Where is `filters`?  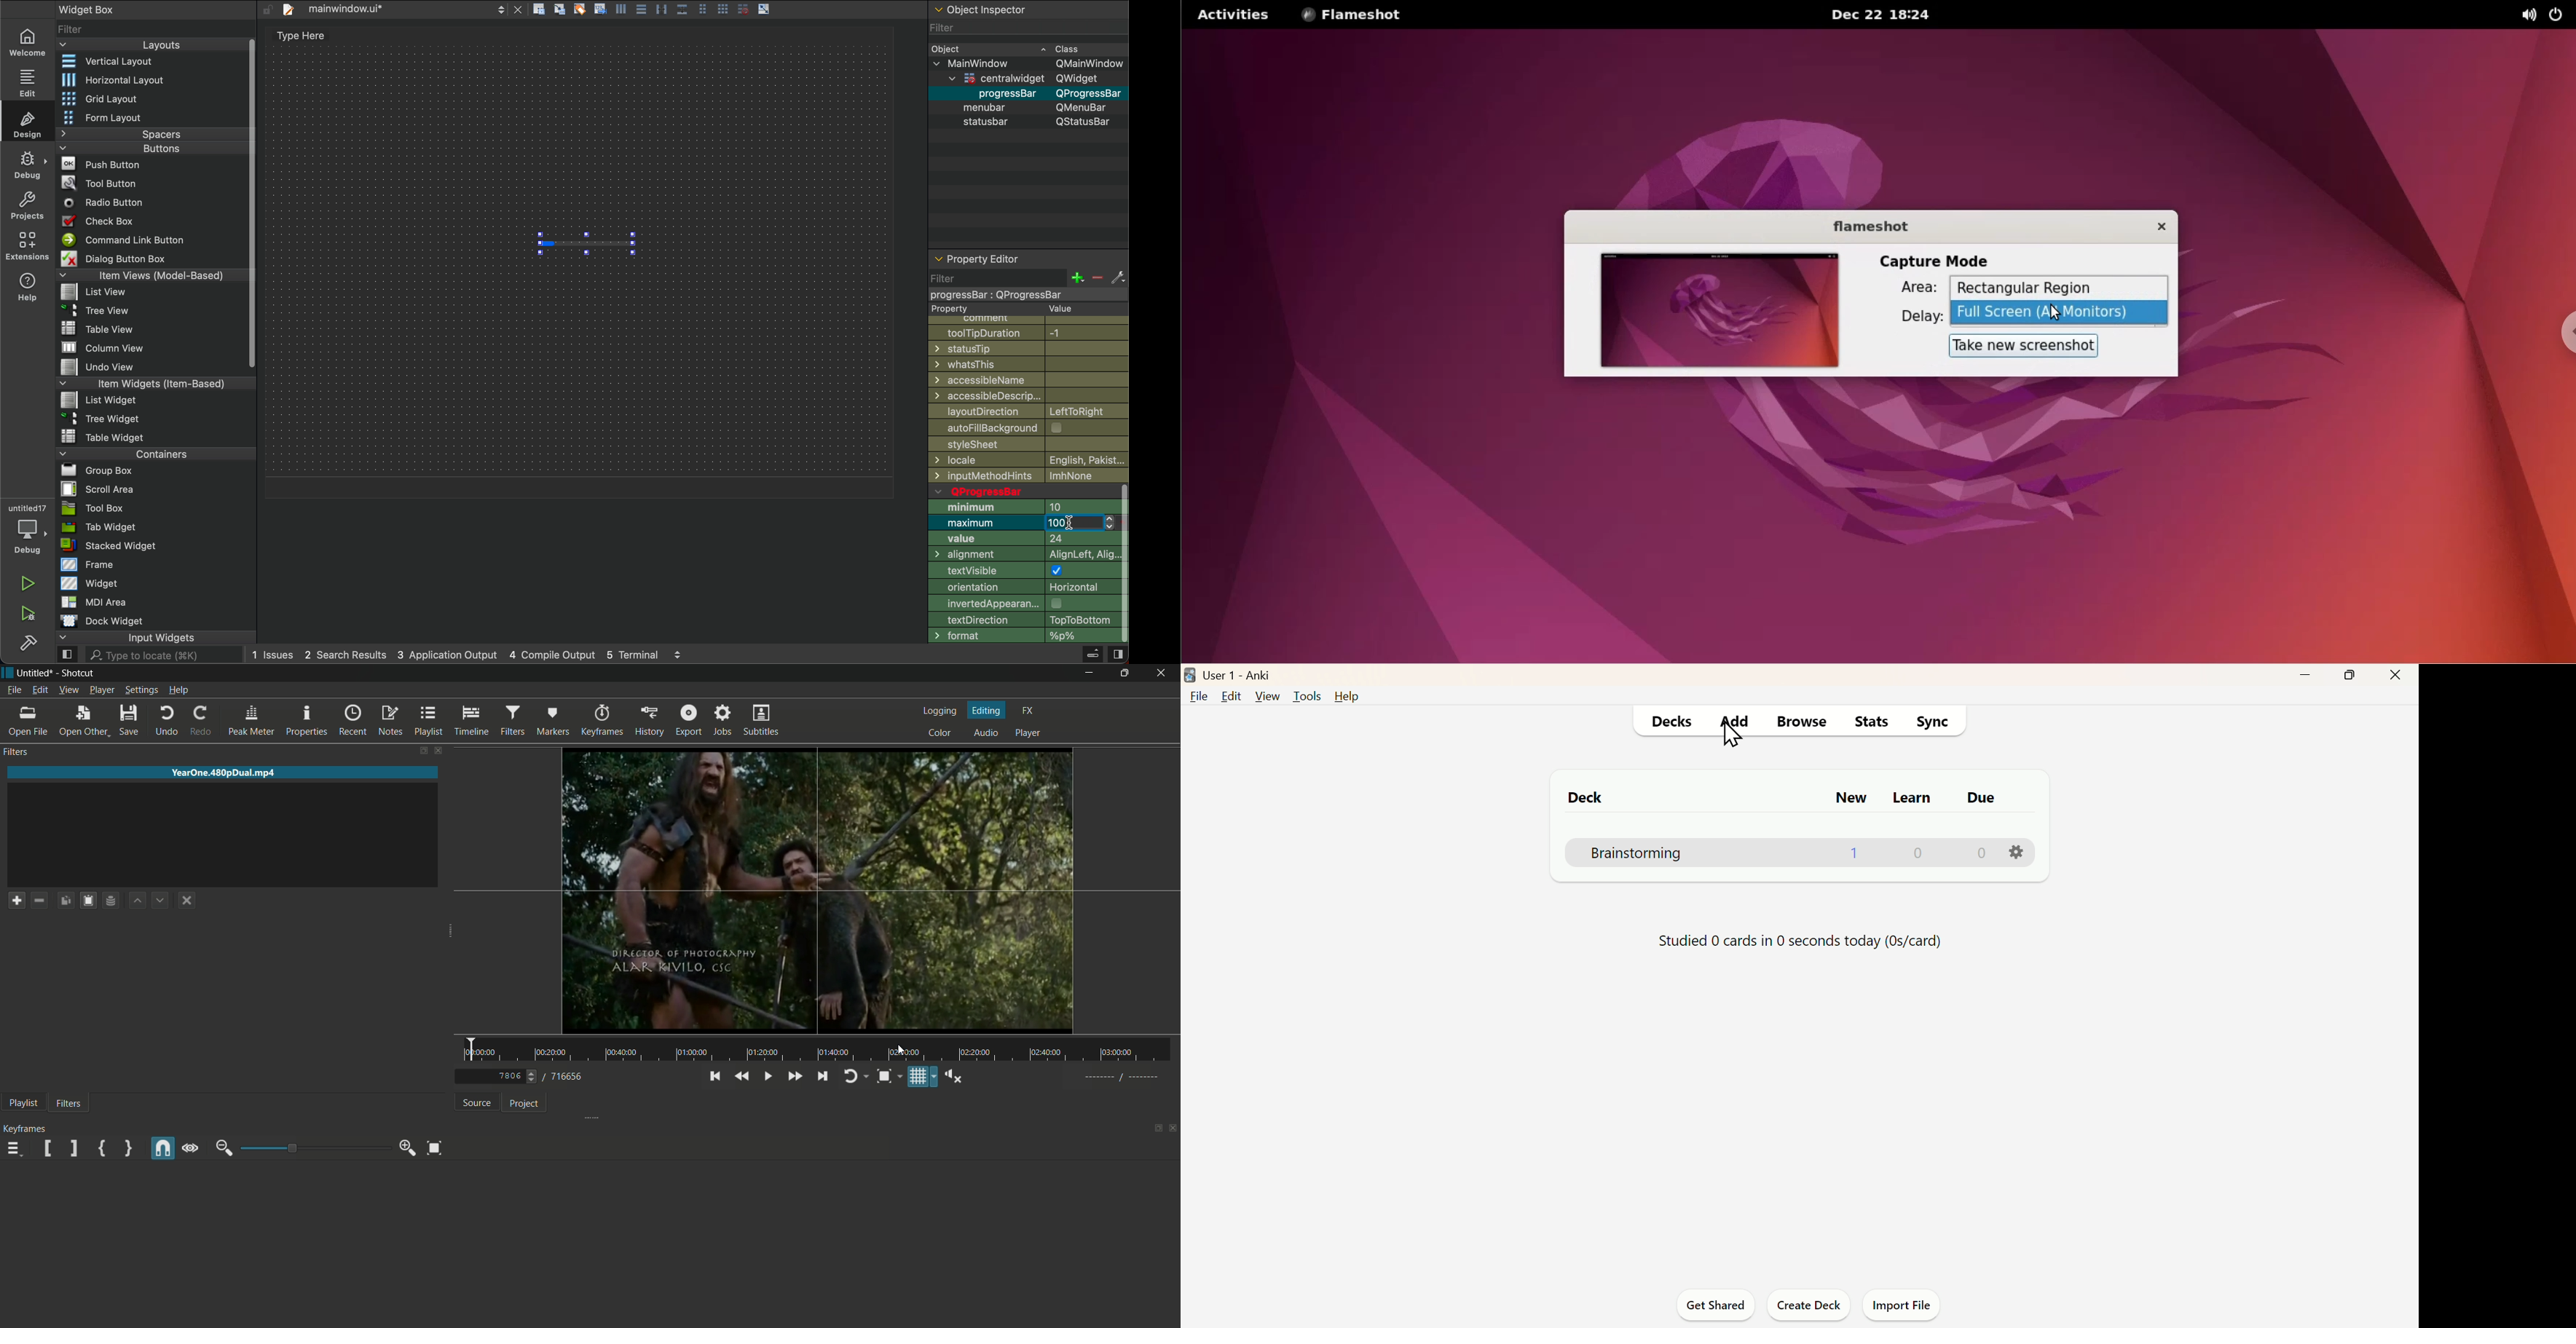 filters is located at coordinates (71, 1103).